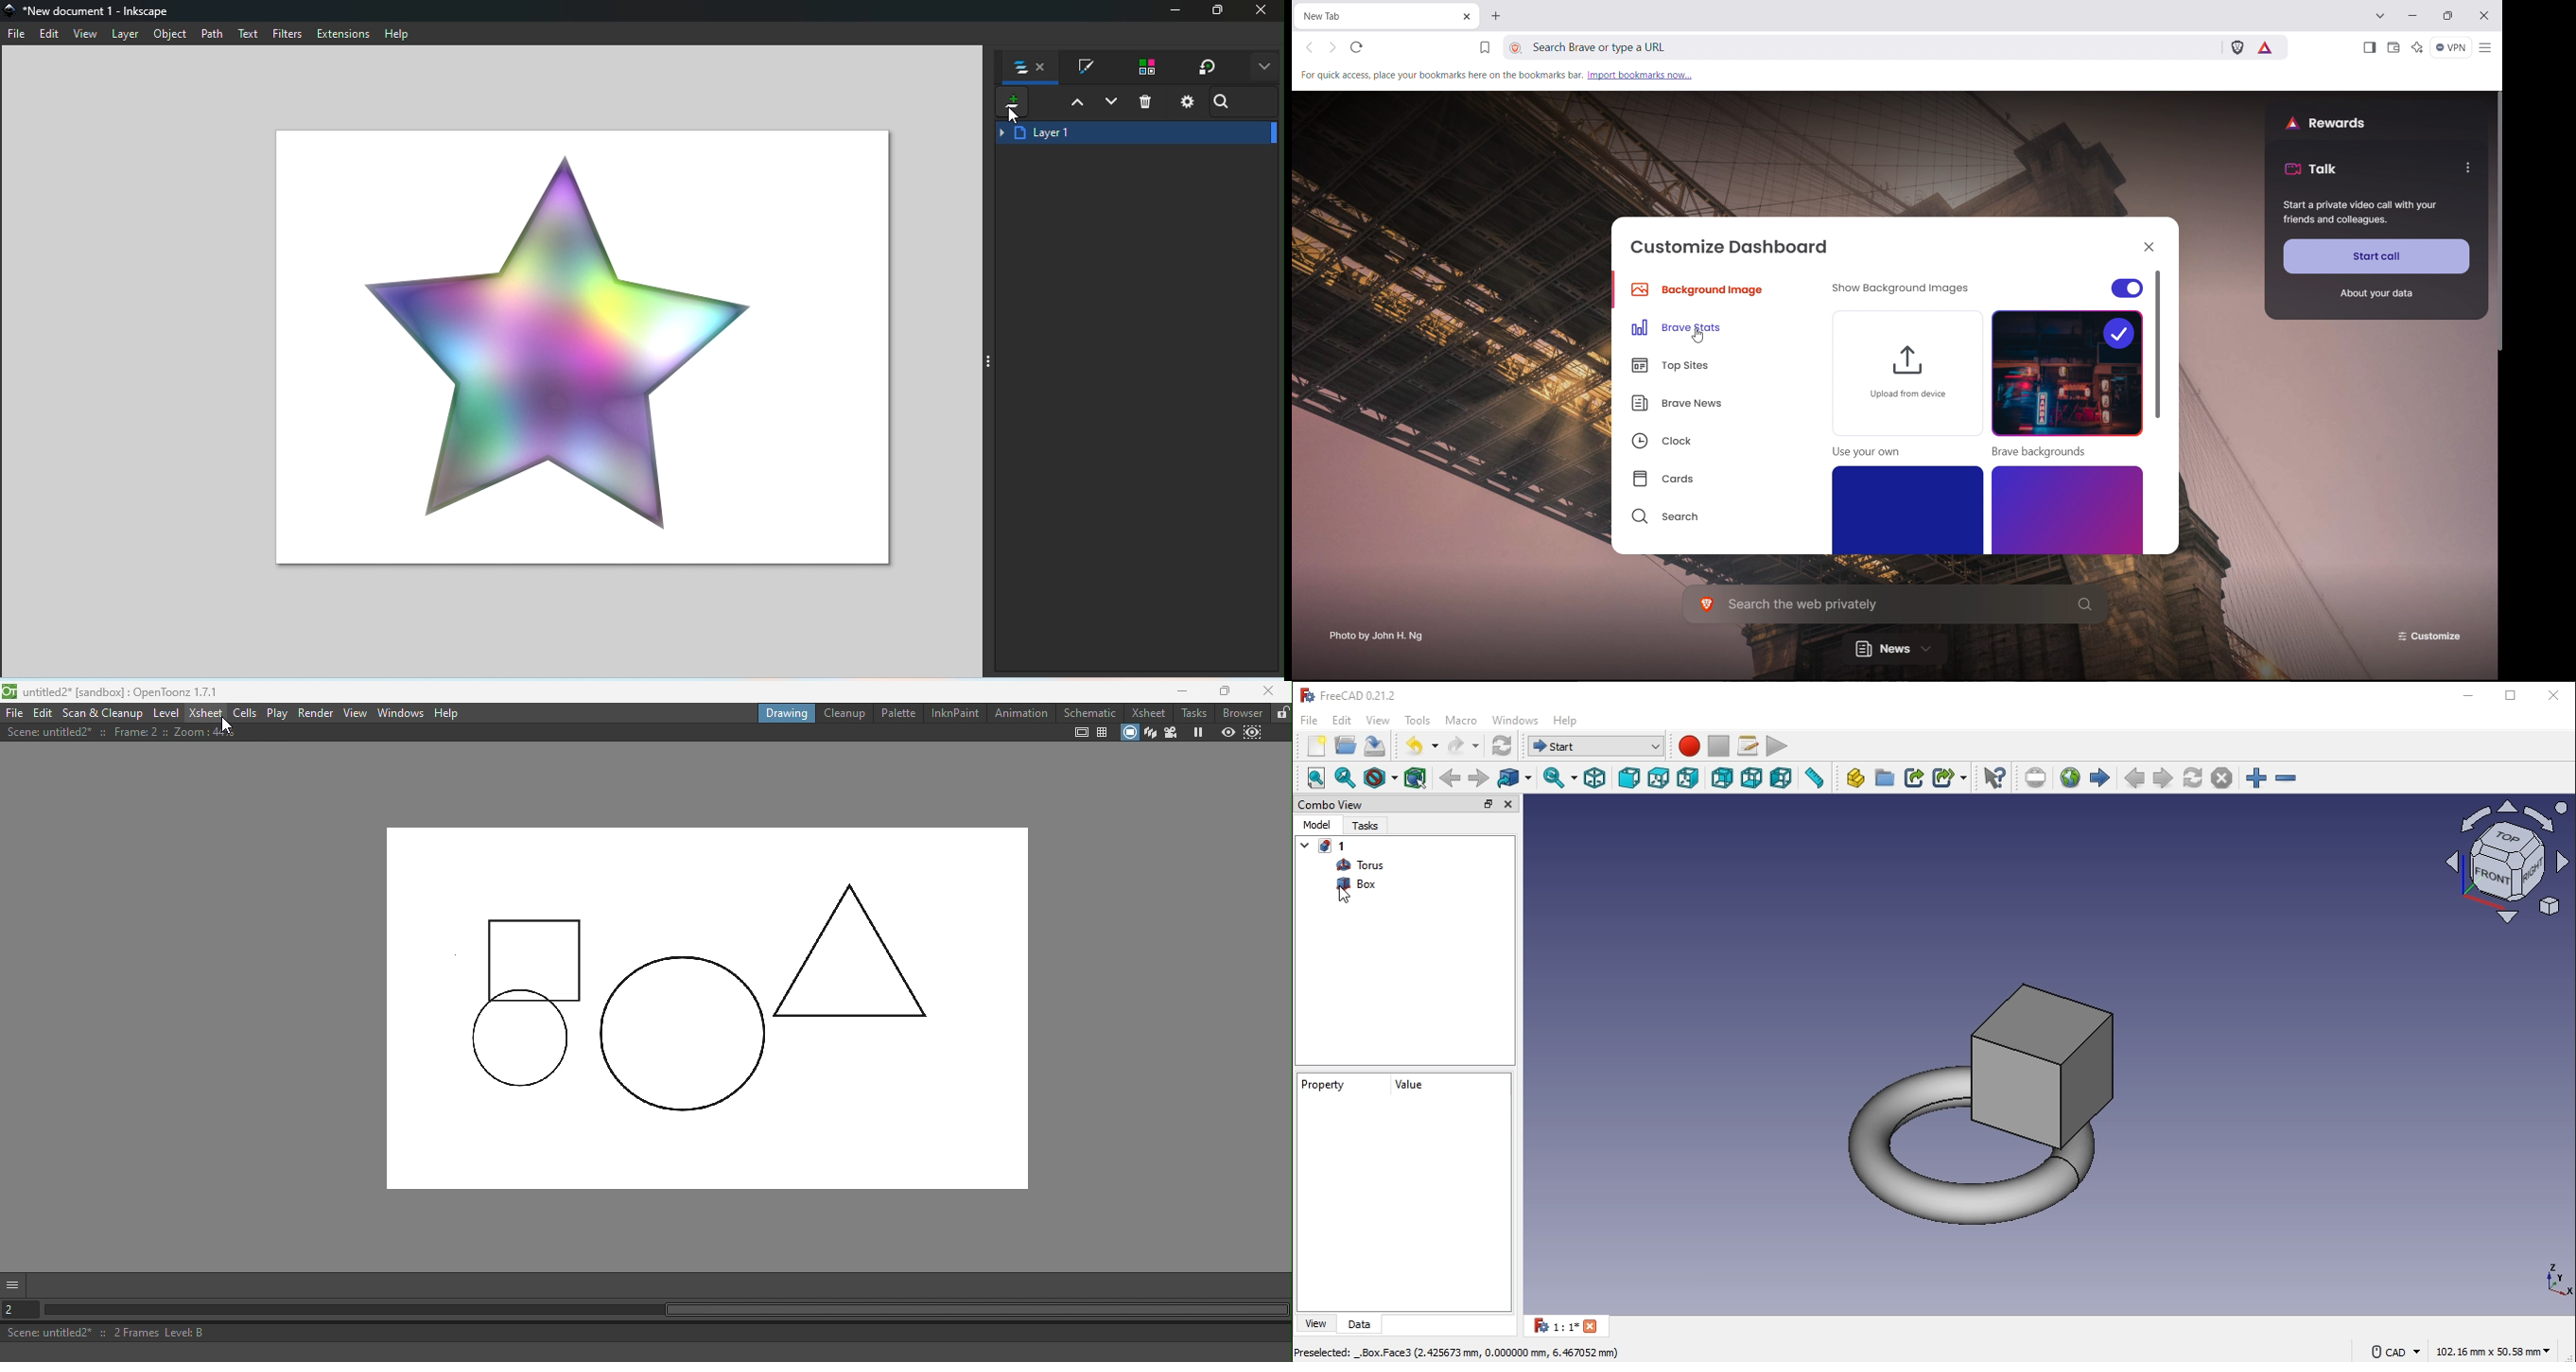 The image size is (2576, 1372). I want to click on bounding box, so click(1415, 777).